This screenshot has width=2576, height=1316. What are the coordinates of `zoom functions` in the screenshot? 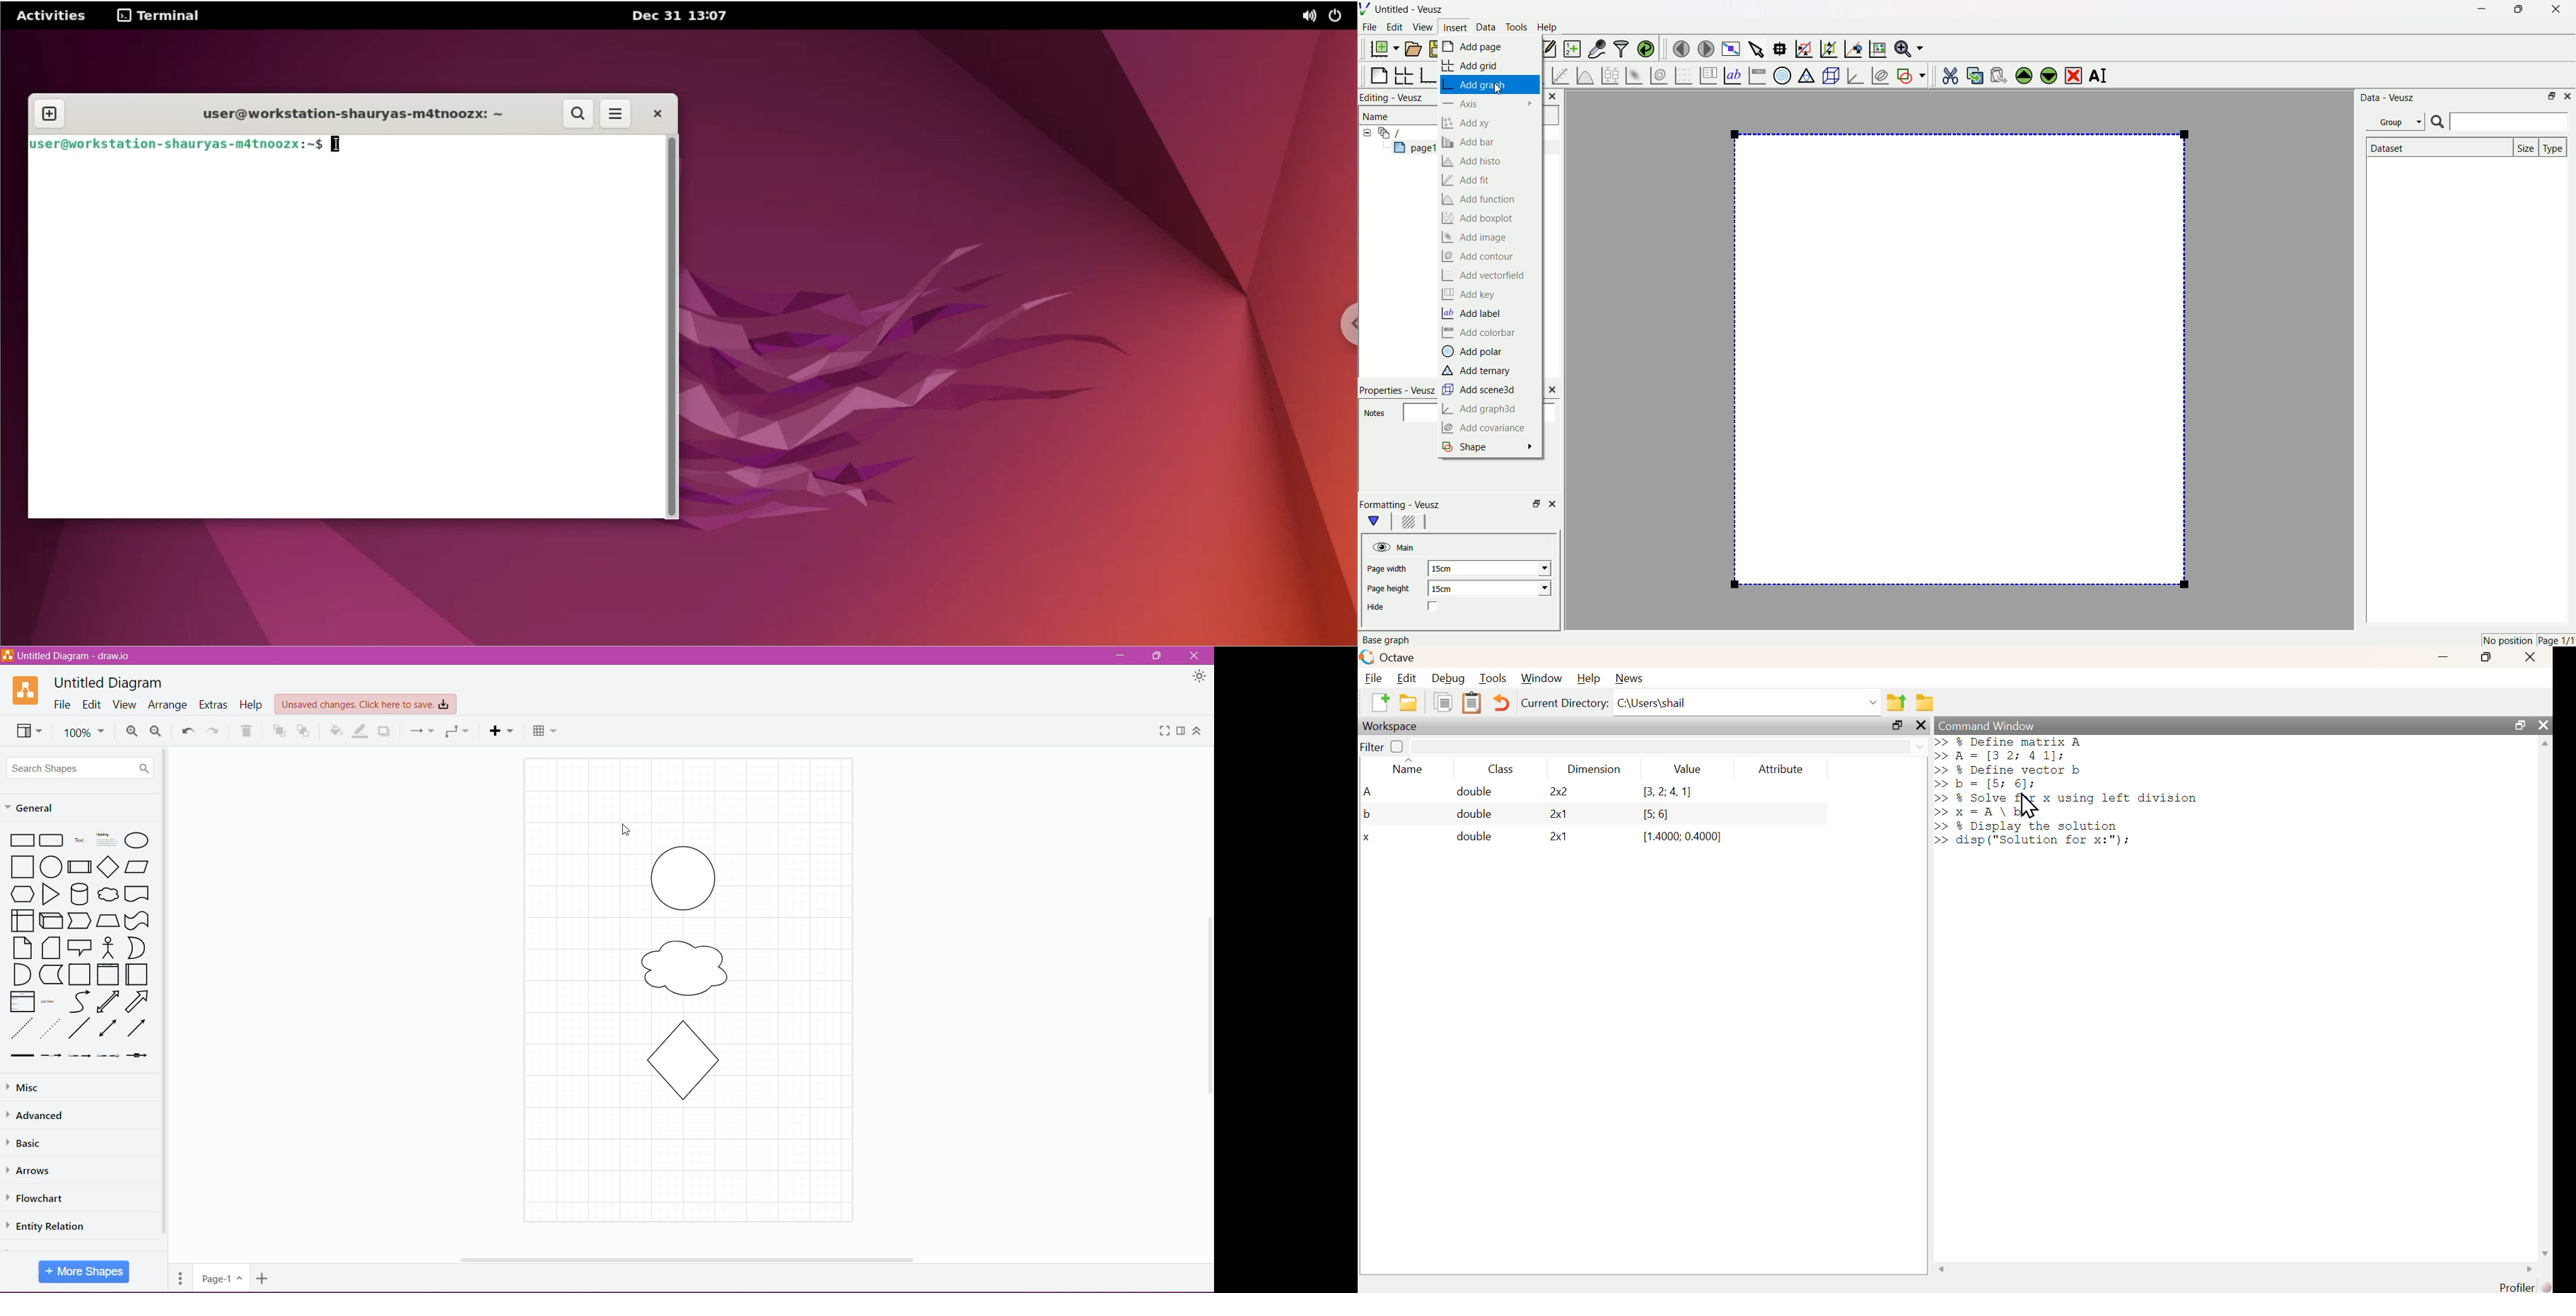 It's located at (1909, 48).